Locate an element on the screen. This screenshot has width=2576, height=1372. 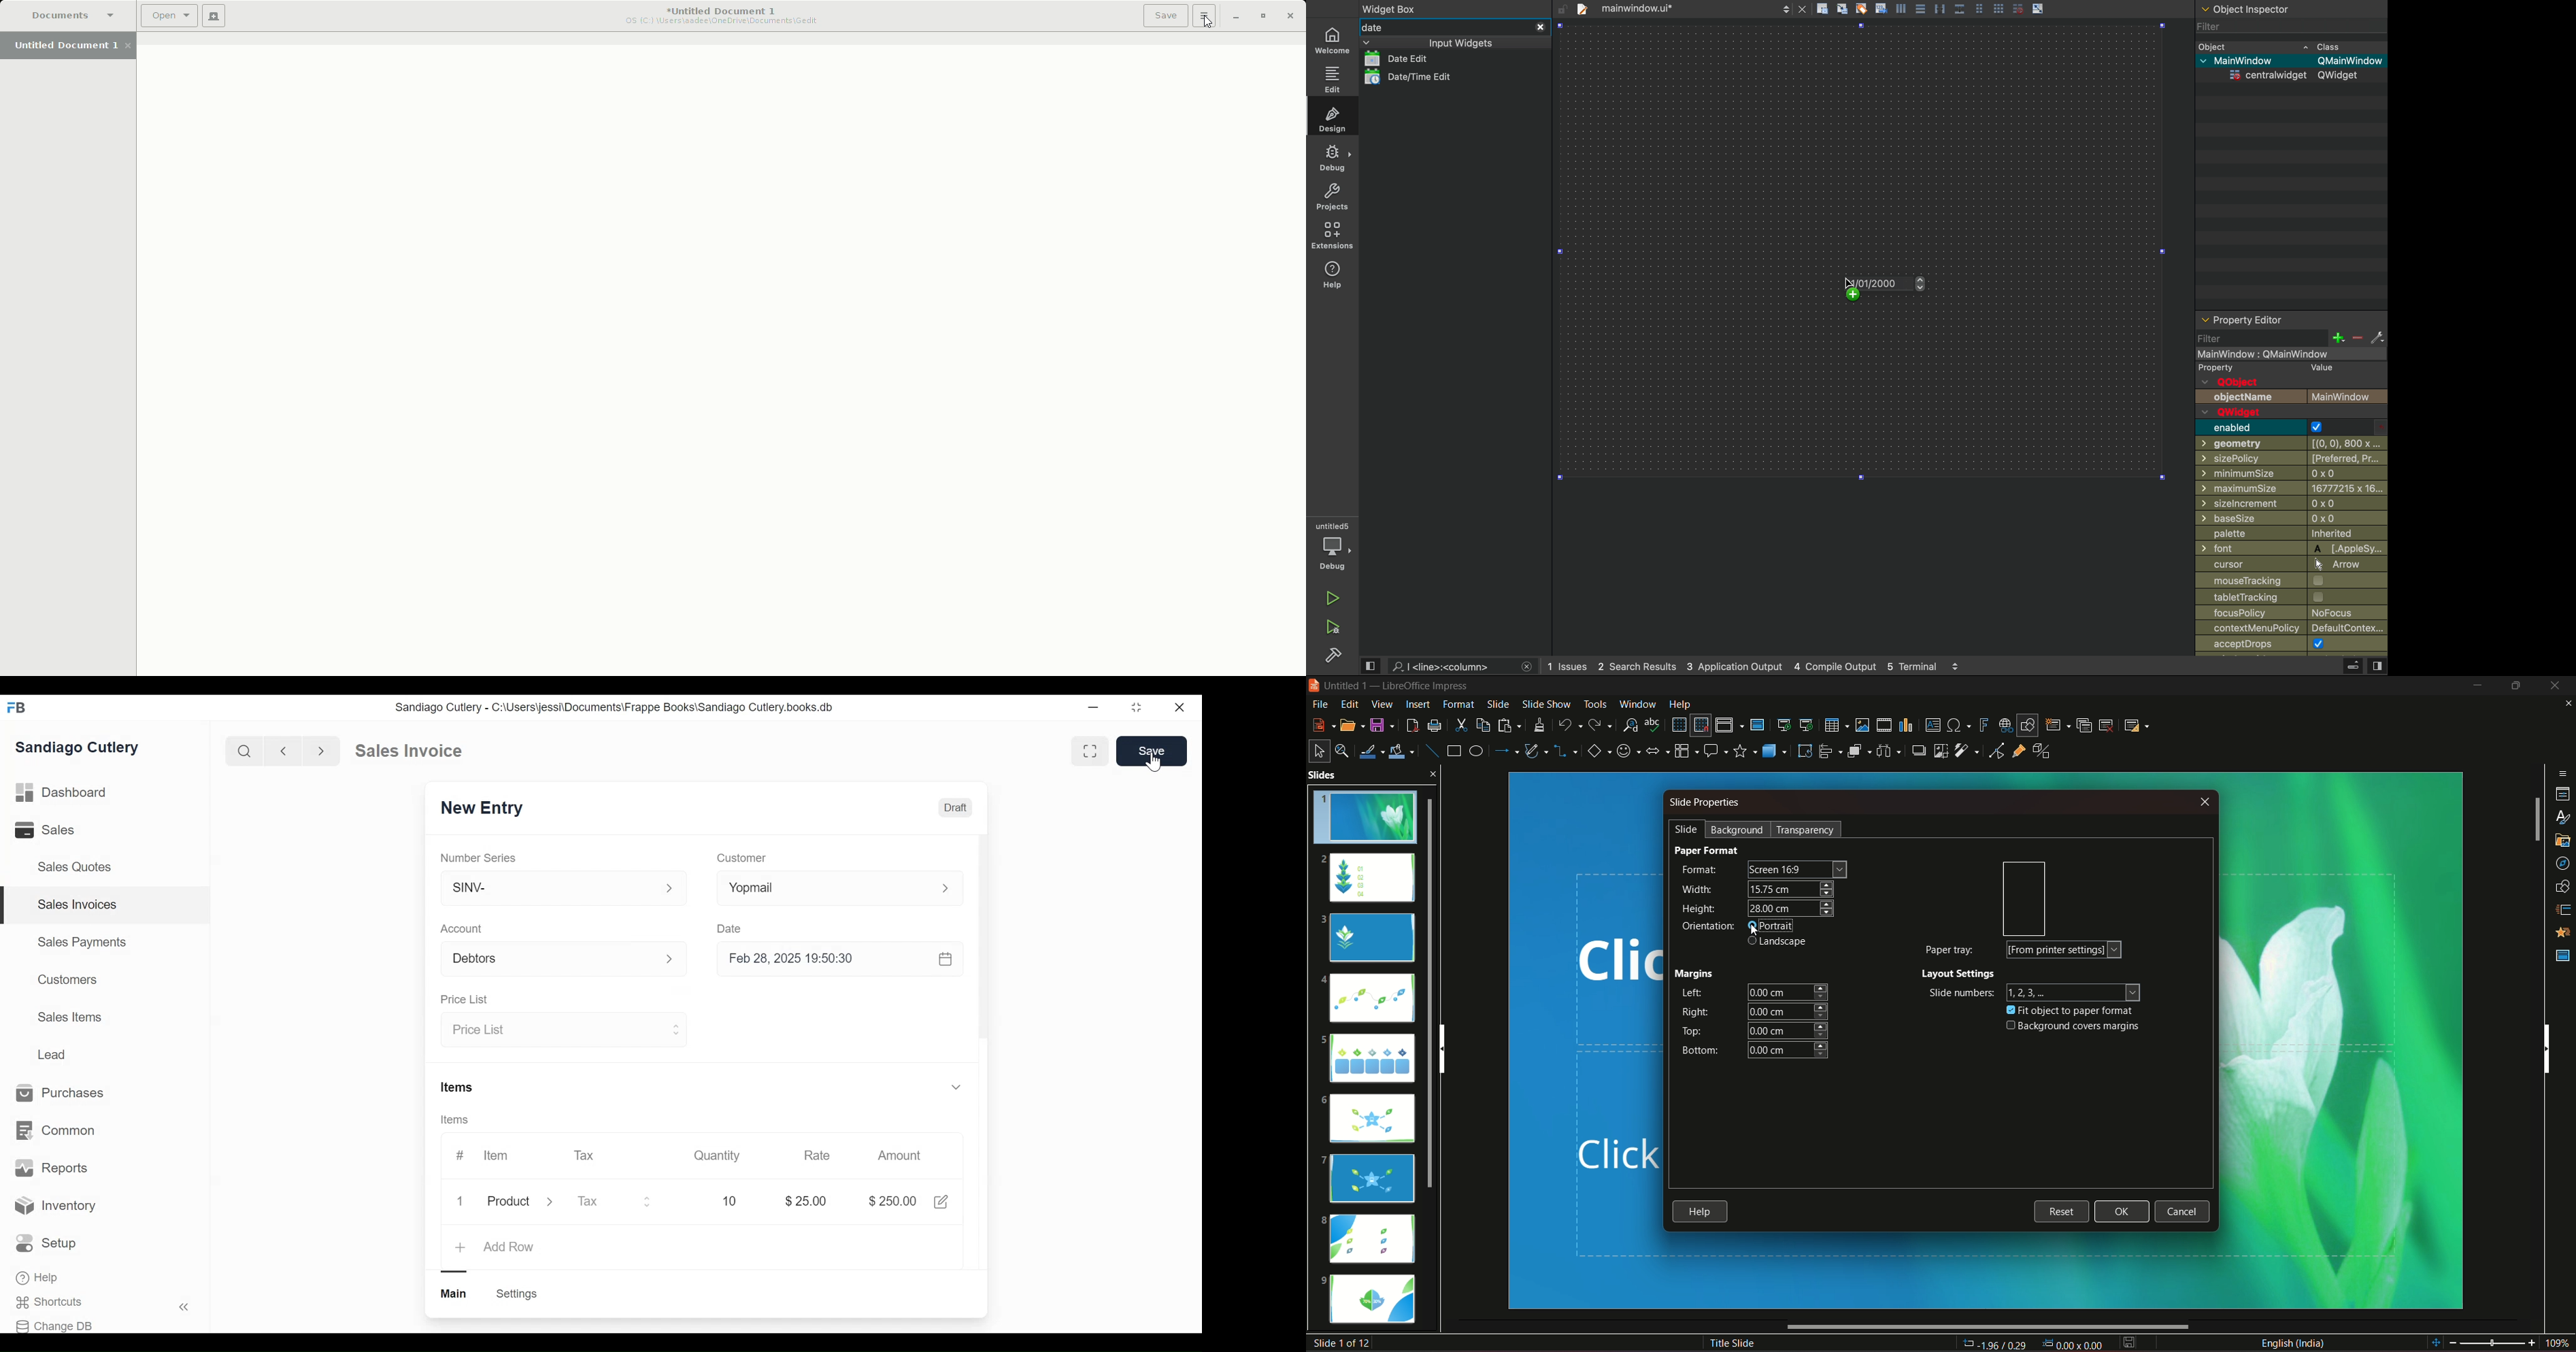
$25.00 is located at coordinates (809, 1199).